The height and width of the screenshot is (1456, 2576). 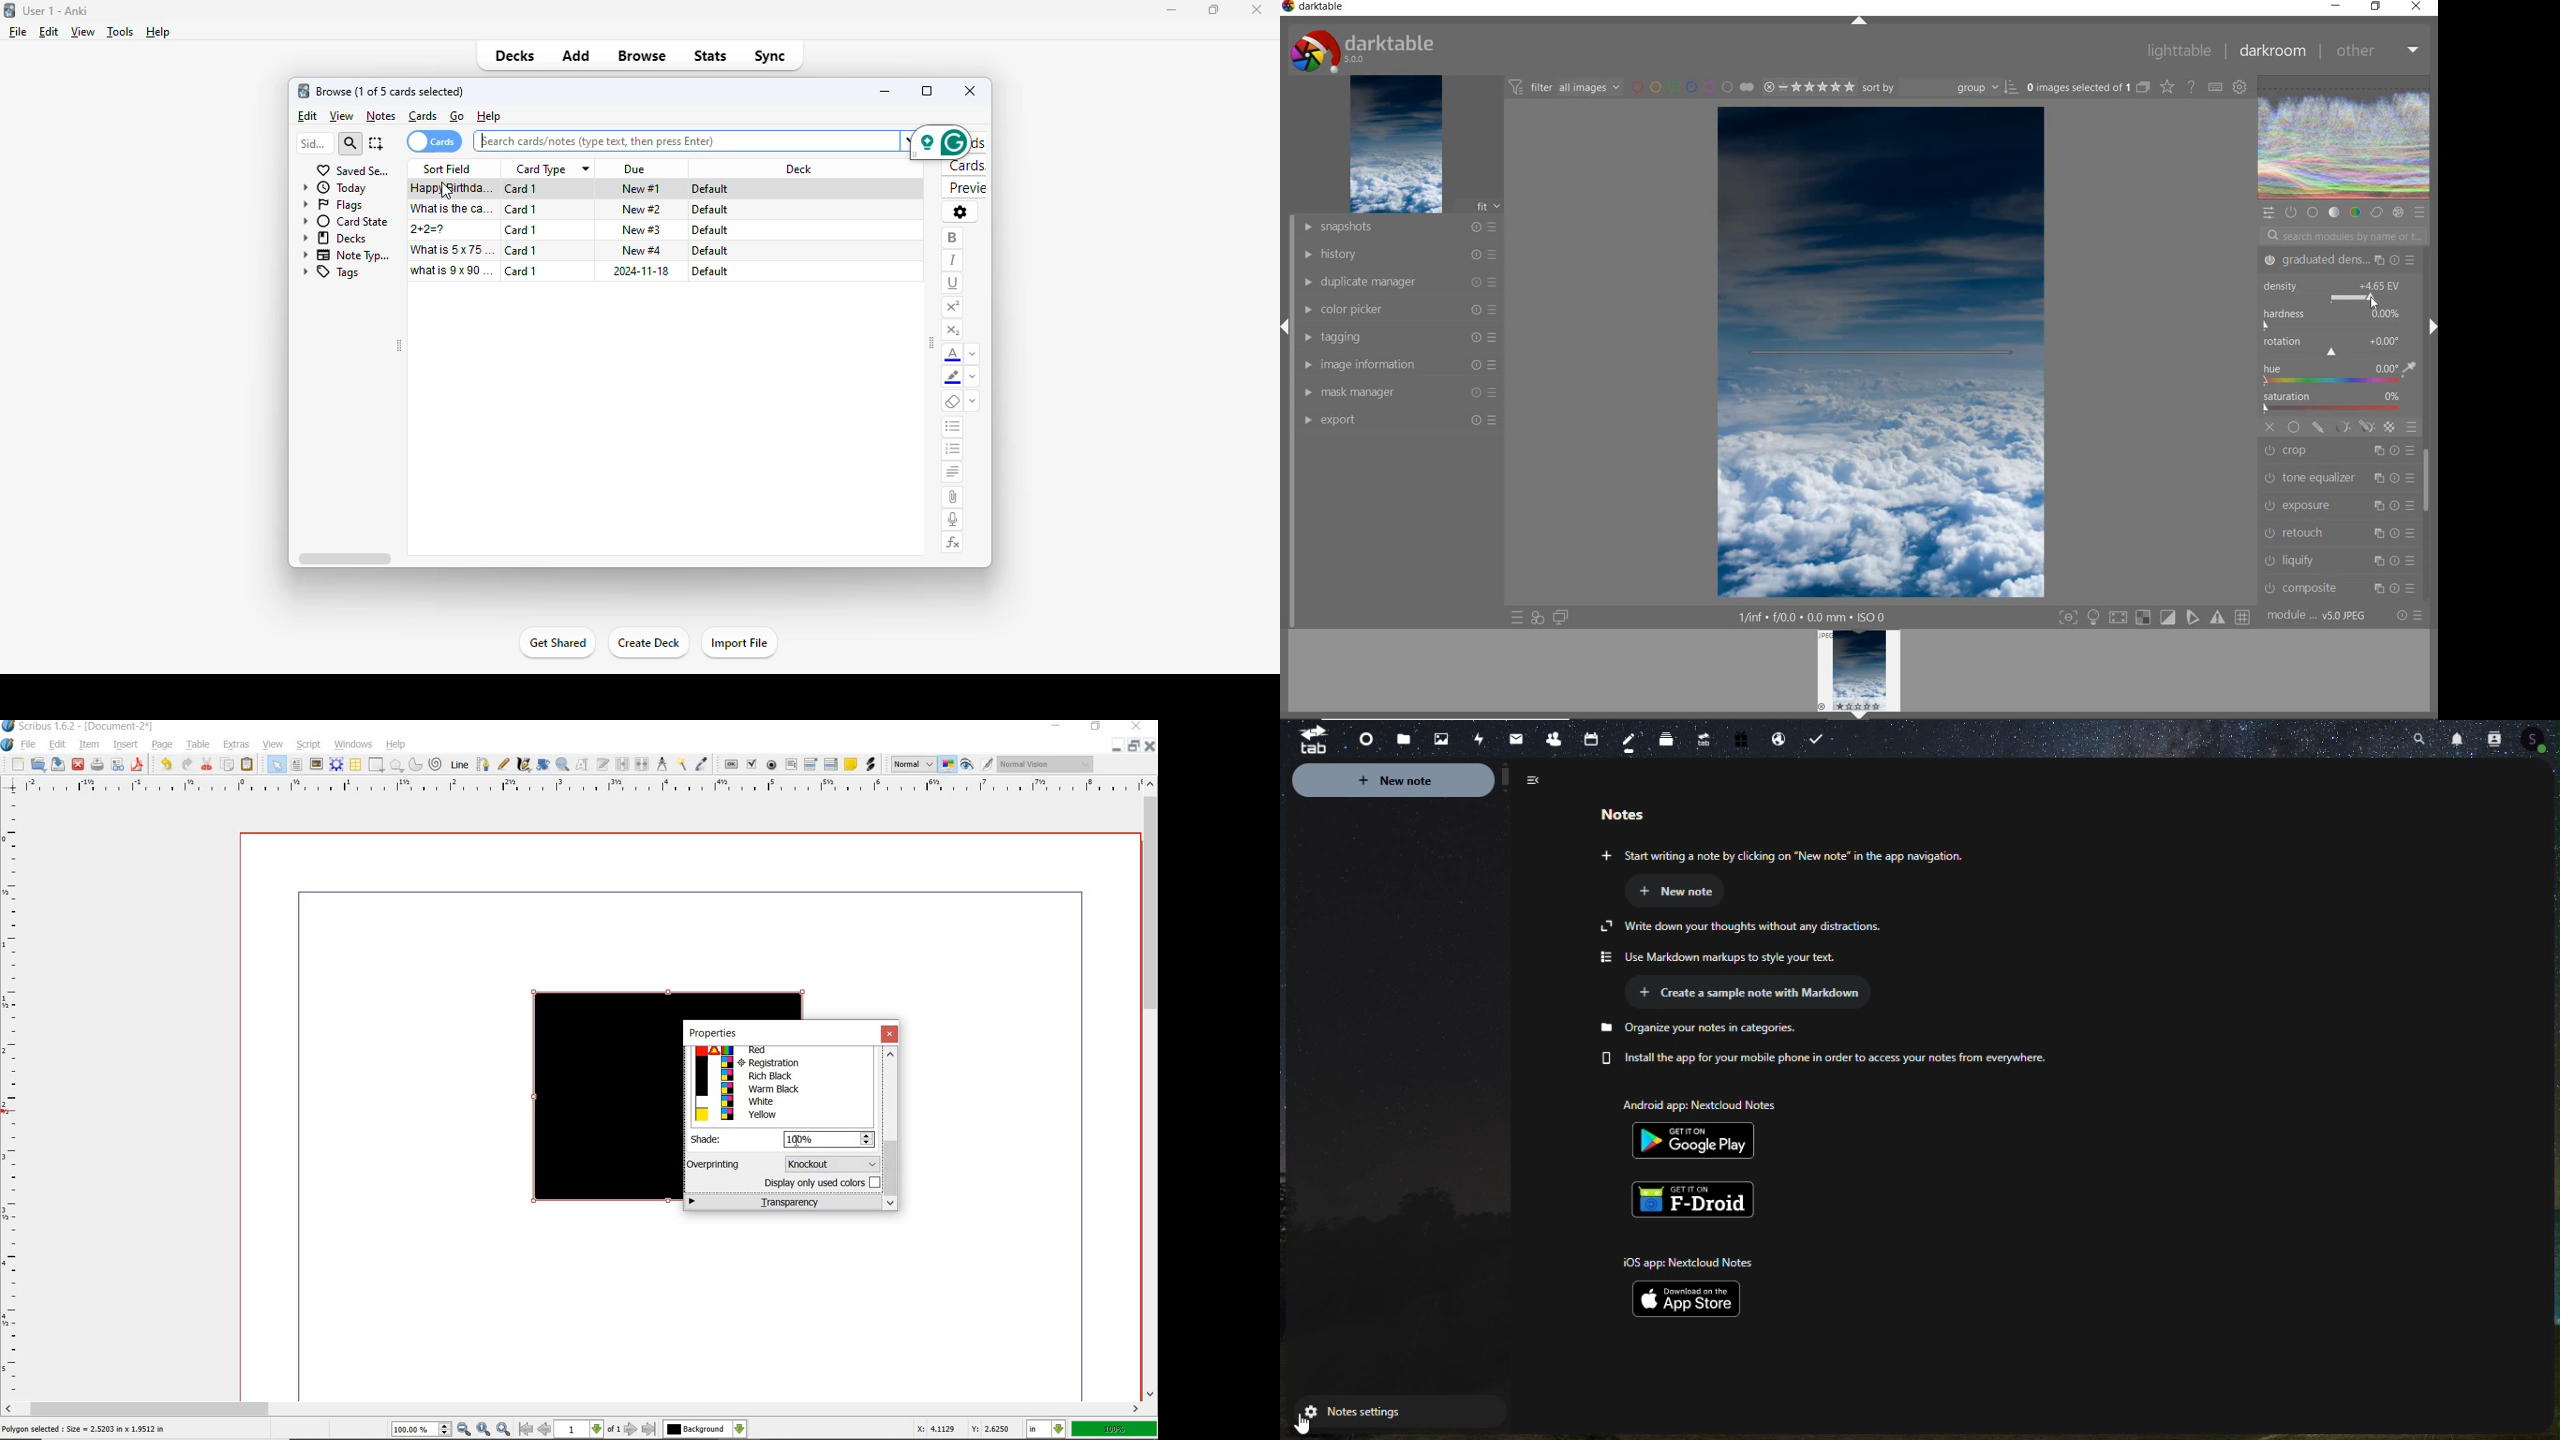 I want to click on table, so click(x=199, y=746).